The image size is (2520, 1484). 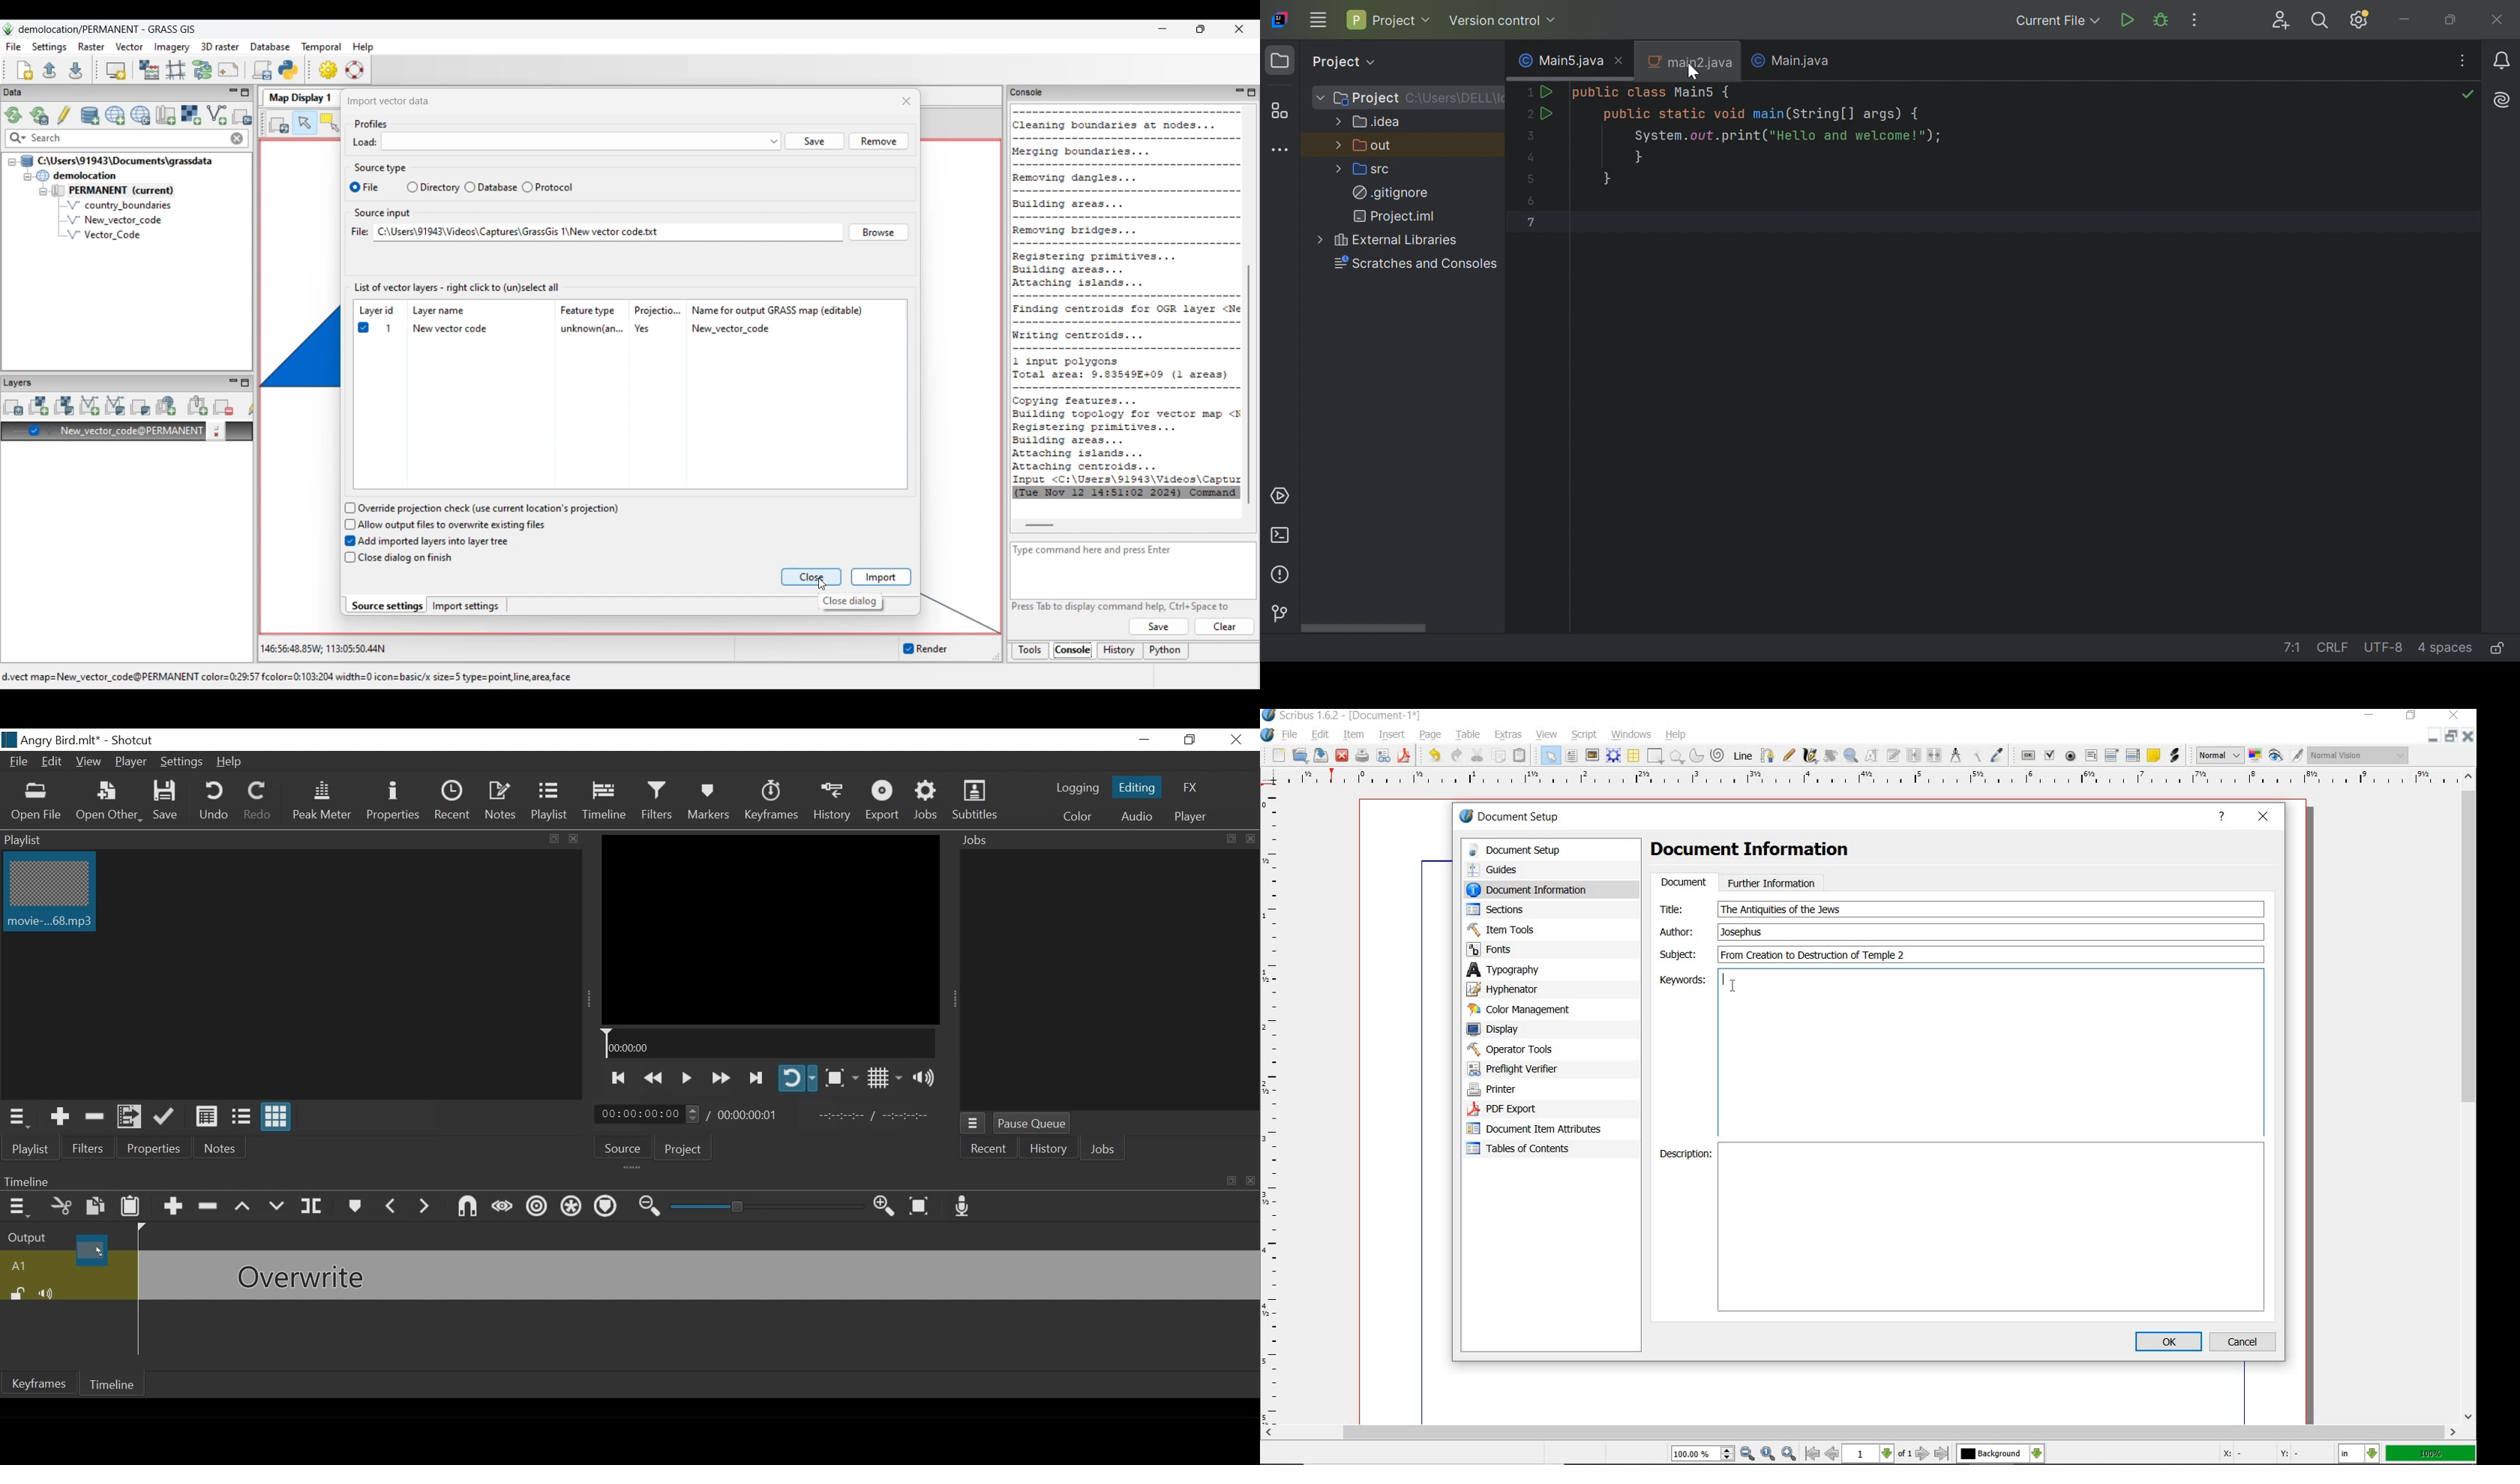 I want to click on Properties, so click(x=395, y=800).